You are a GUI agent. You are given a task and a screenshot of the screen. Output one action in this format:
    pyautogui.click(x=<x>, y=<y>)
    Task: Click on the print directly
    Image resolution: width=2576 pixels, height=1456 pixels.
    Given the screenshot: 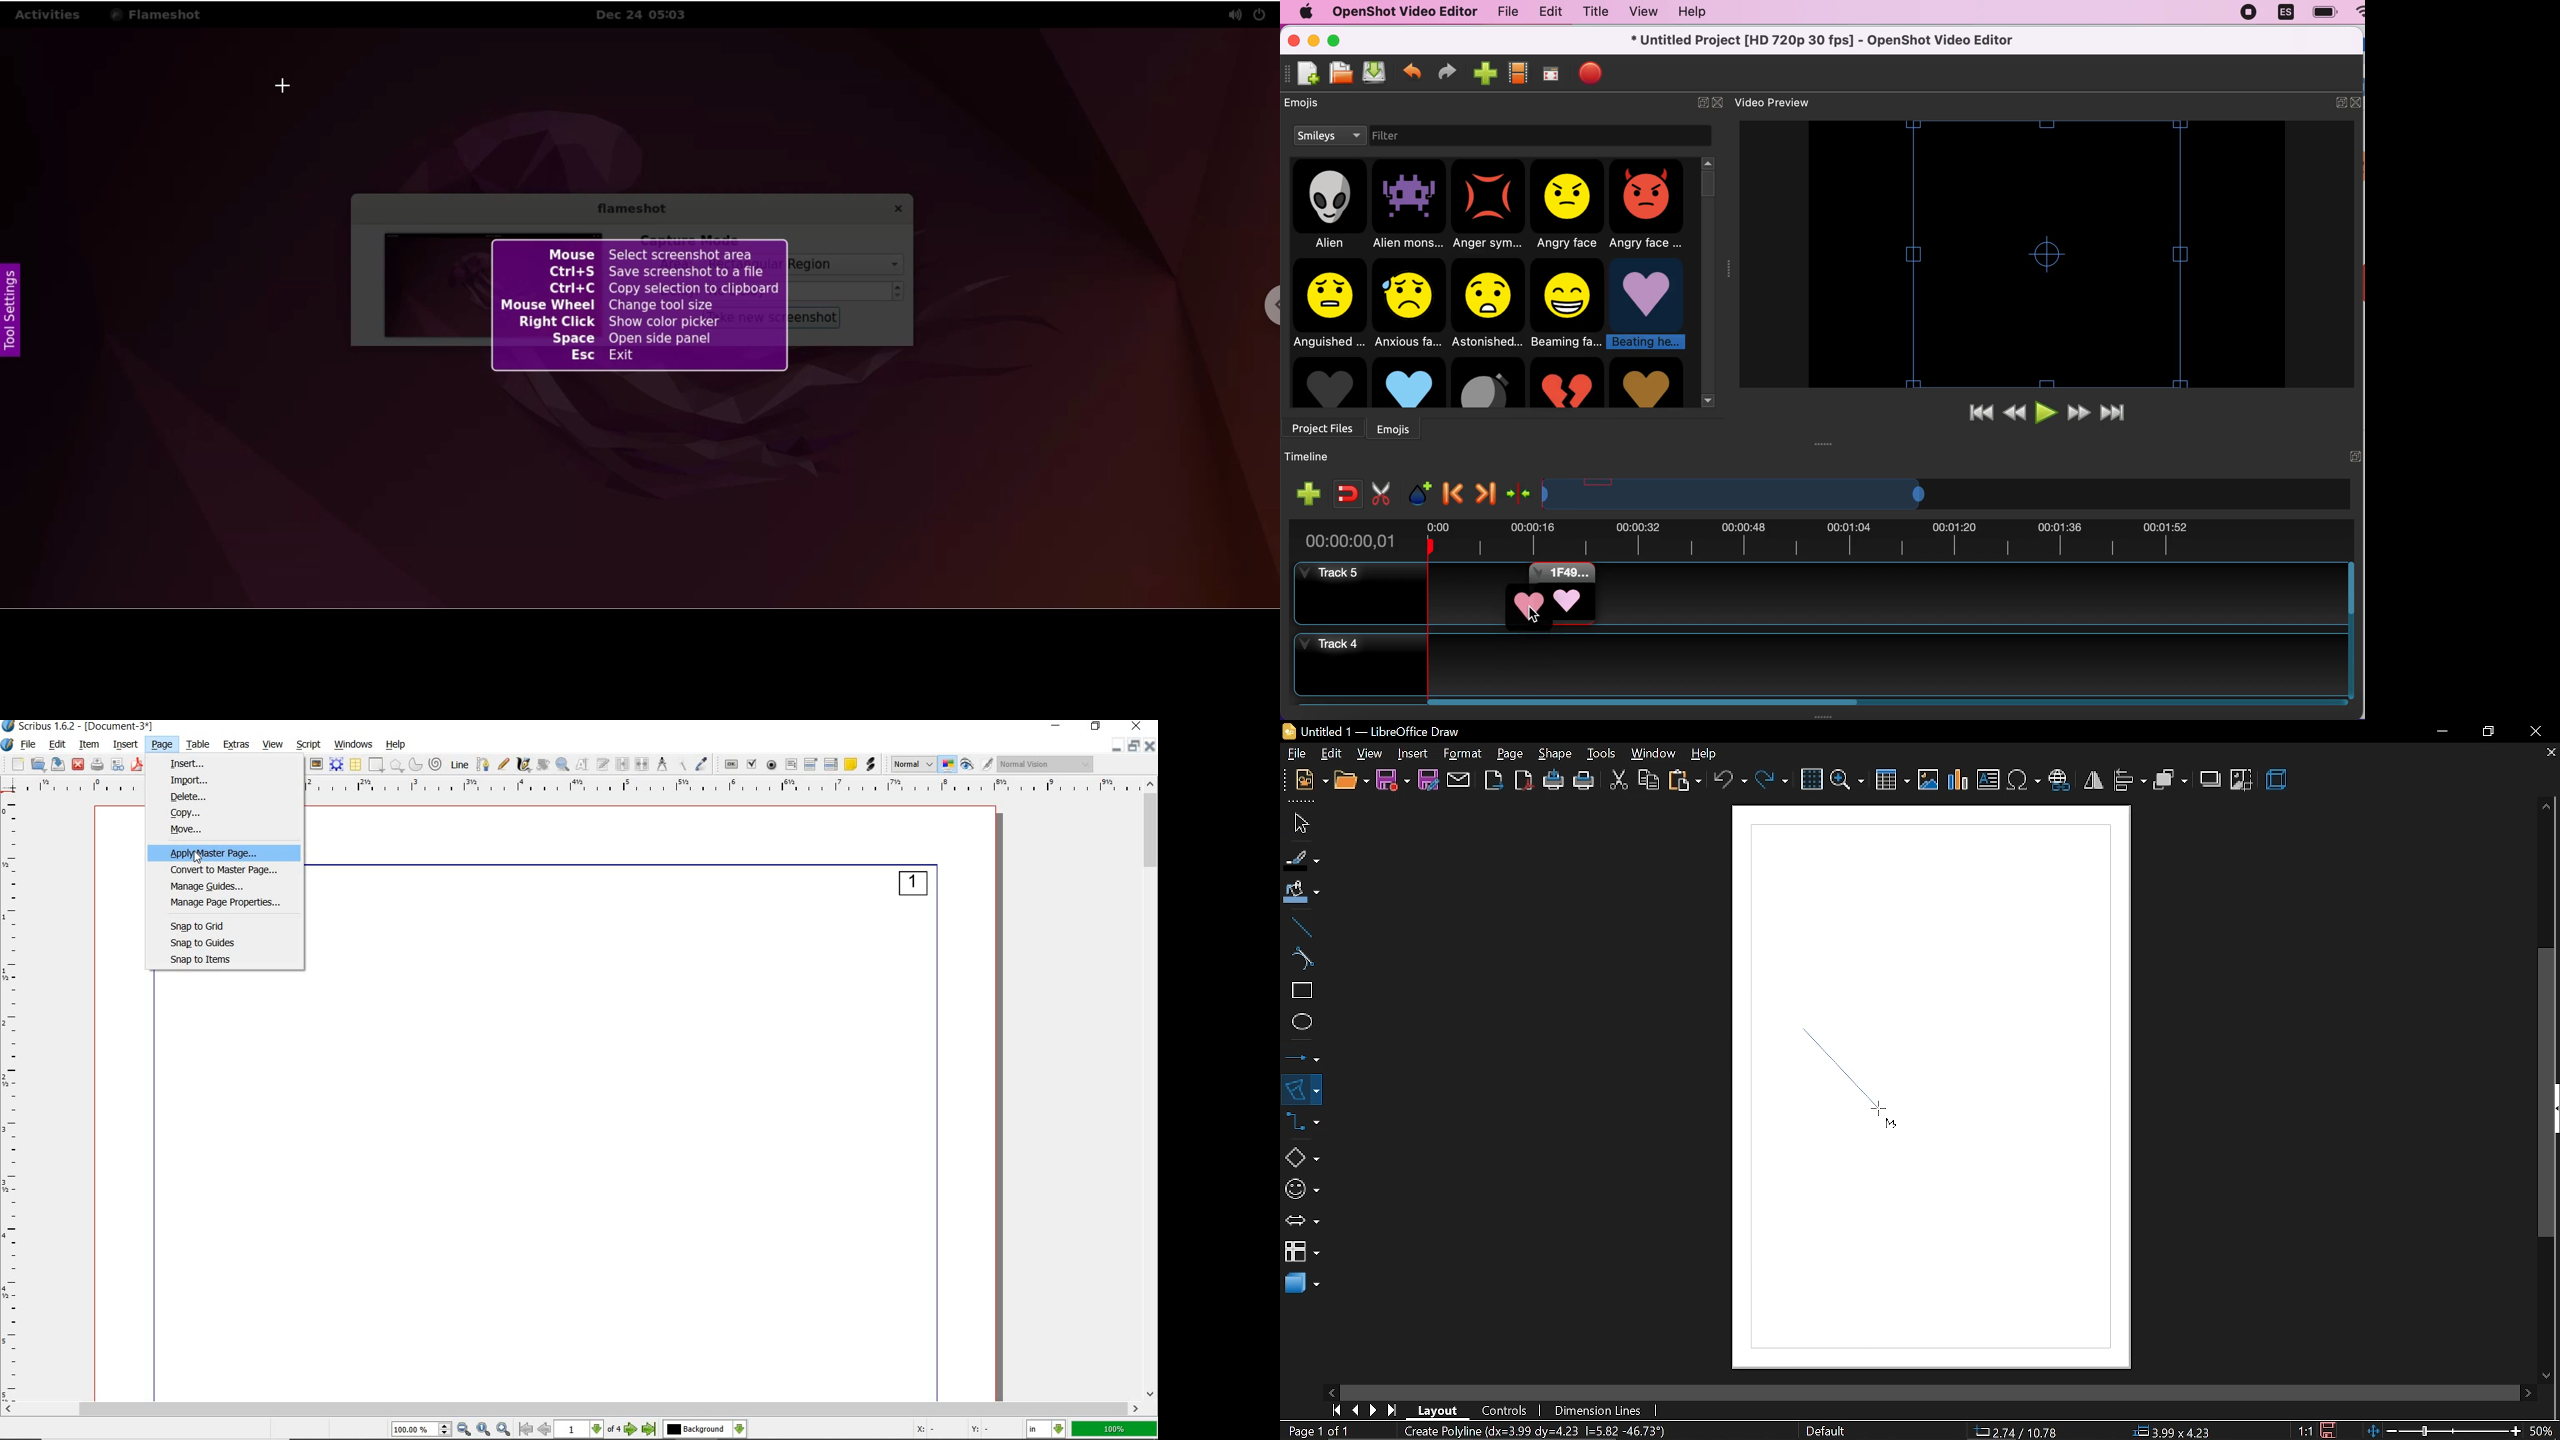 What is the action you would take?
    pyautogui.click(x=1555, y=781)
    